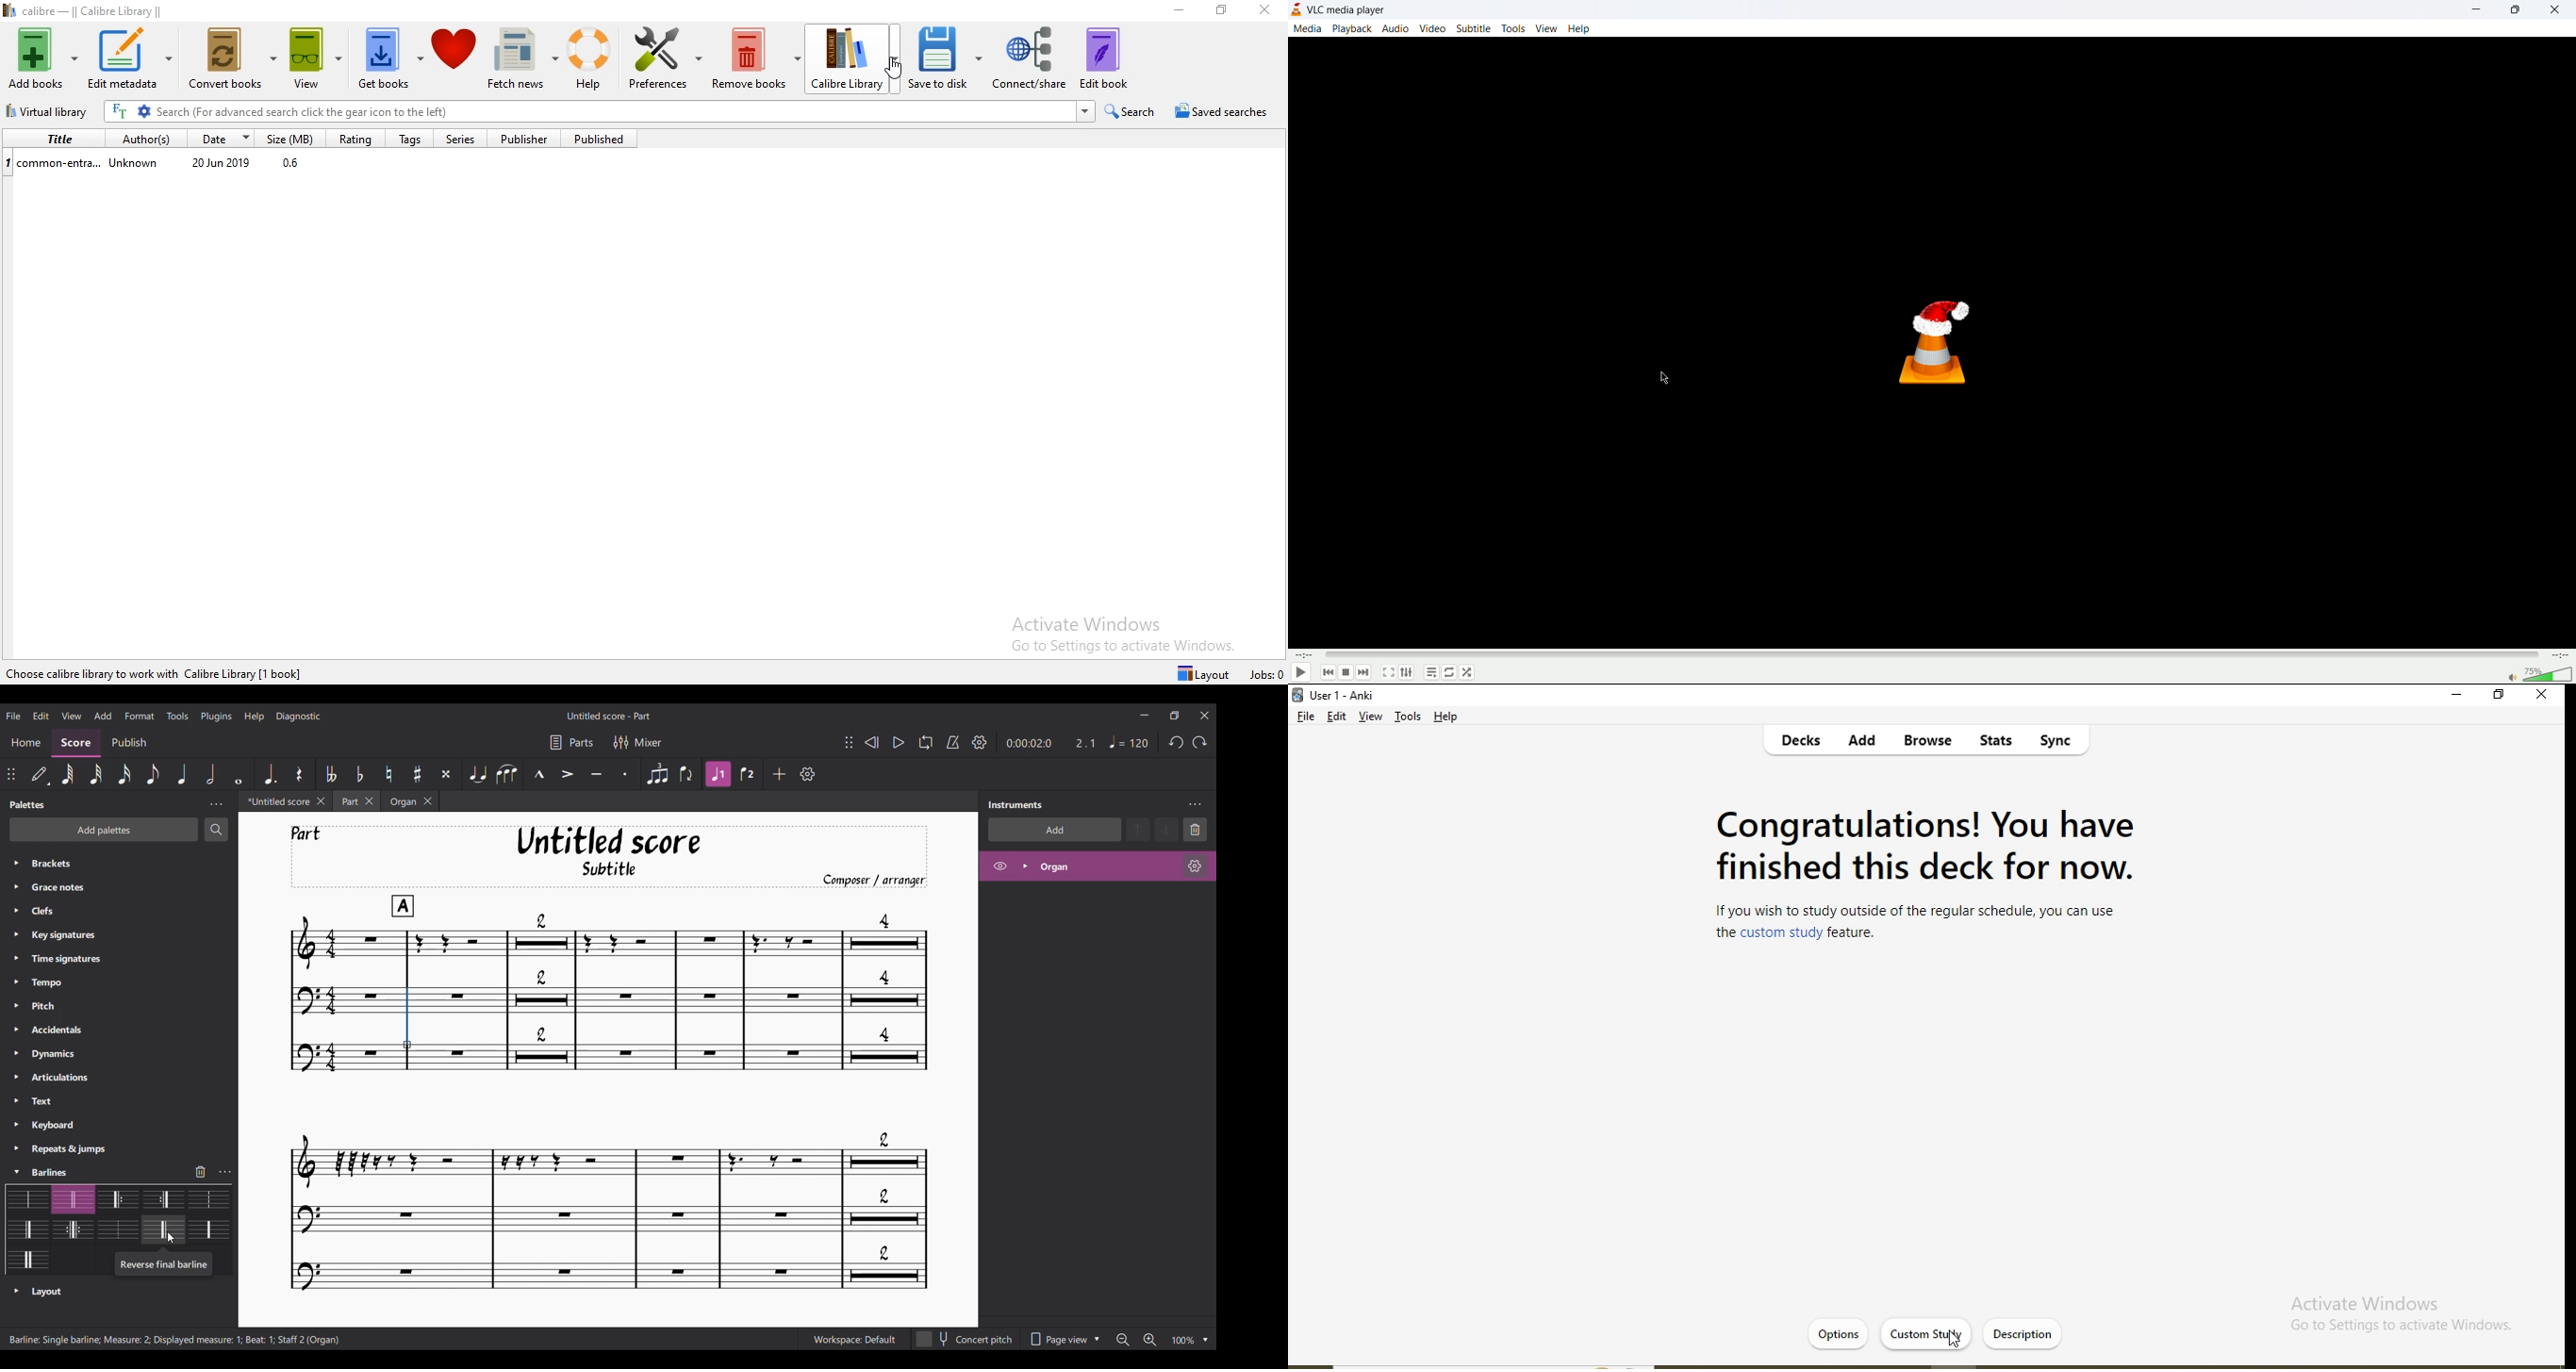 The image size is (2576, 1372). Describe the element at coordinates (1450, 673) in the screenshot. I see `toggle loop` at that location.